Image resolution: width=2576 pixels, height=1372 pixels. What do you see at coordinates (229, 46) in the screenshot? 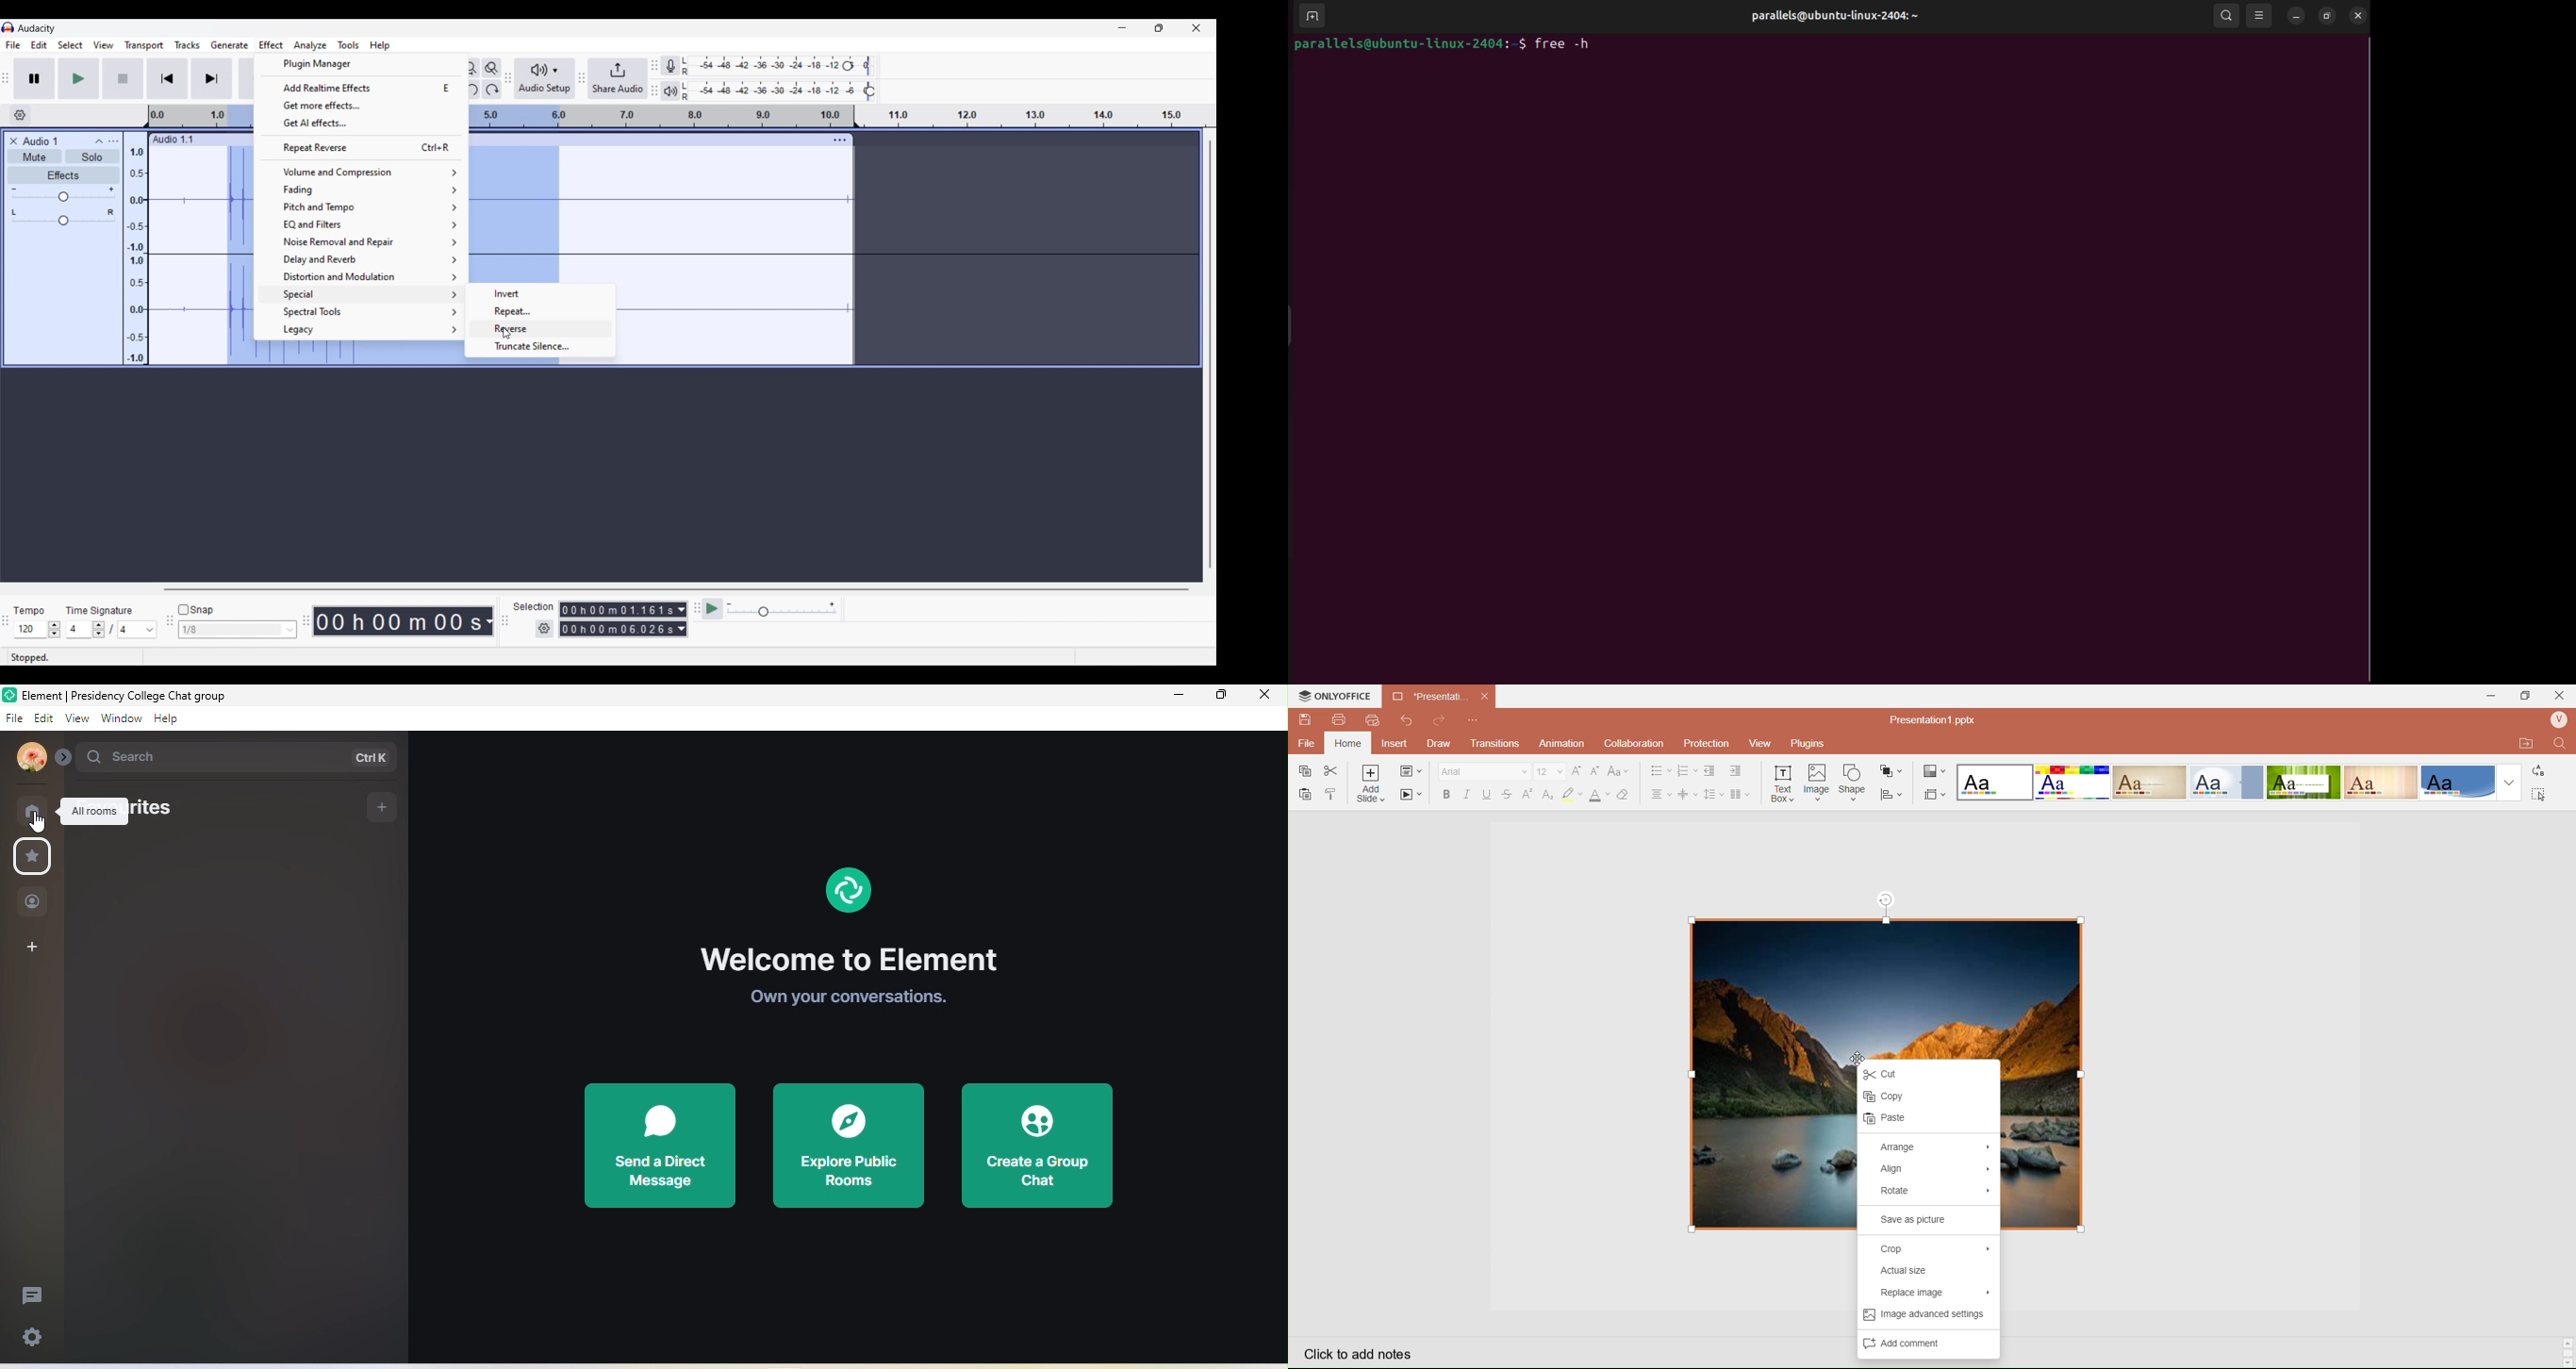
I see `Generate menu` at bounding box center [229, 46].